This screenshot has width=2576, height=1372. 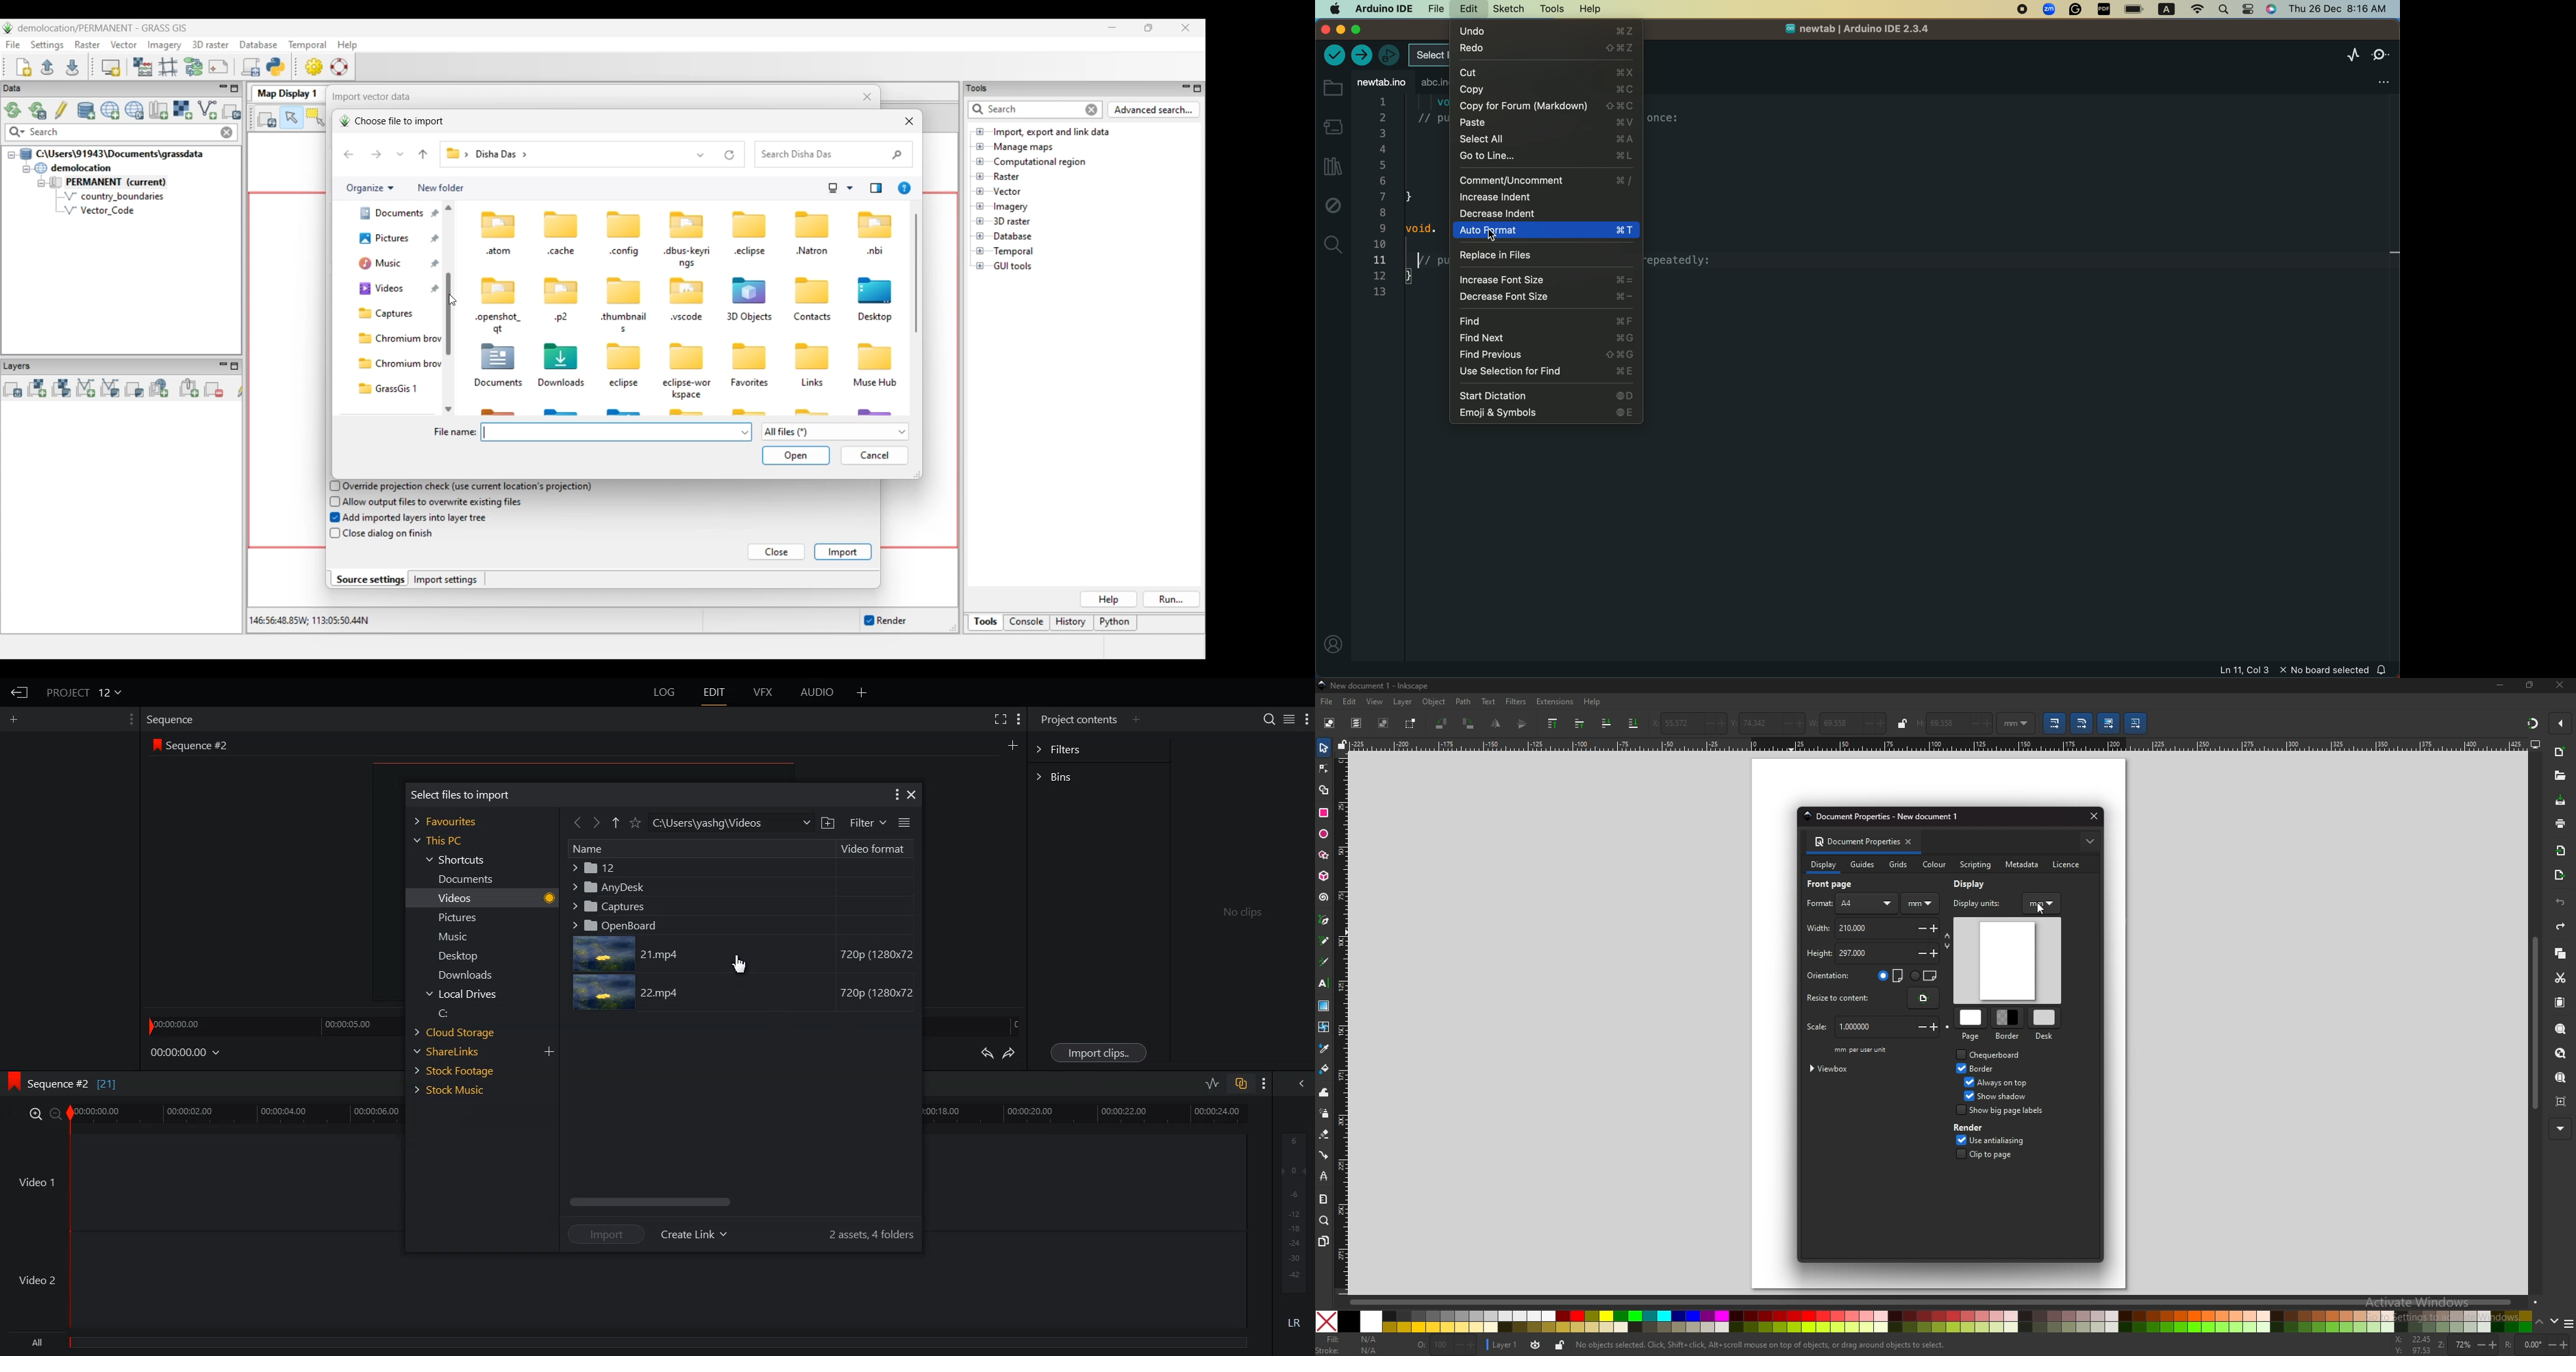 What do you see at coordinates (2372, 79) in the screenshot?
I see `file setting` at bounding box center [2372, 79].